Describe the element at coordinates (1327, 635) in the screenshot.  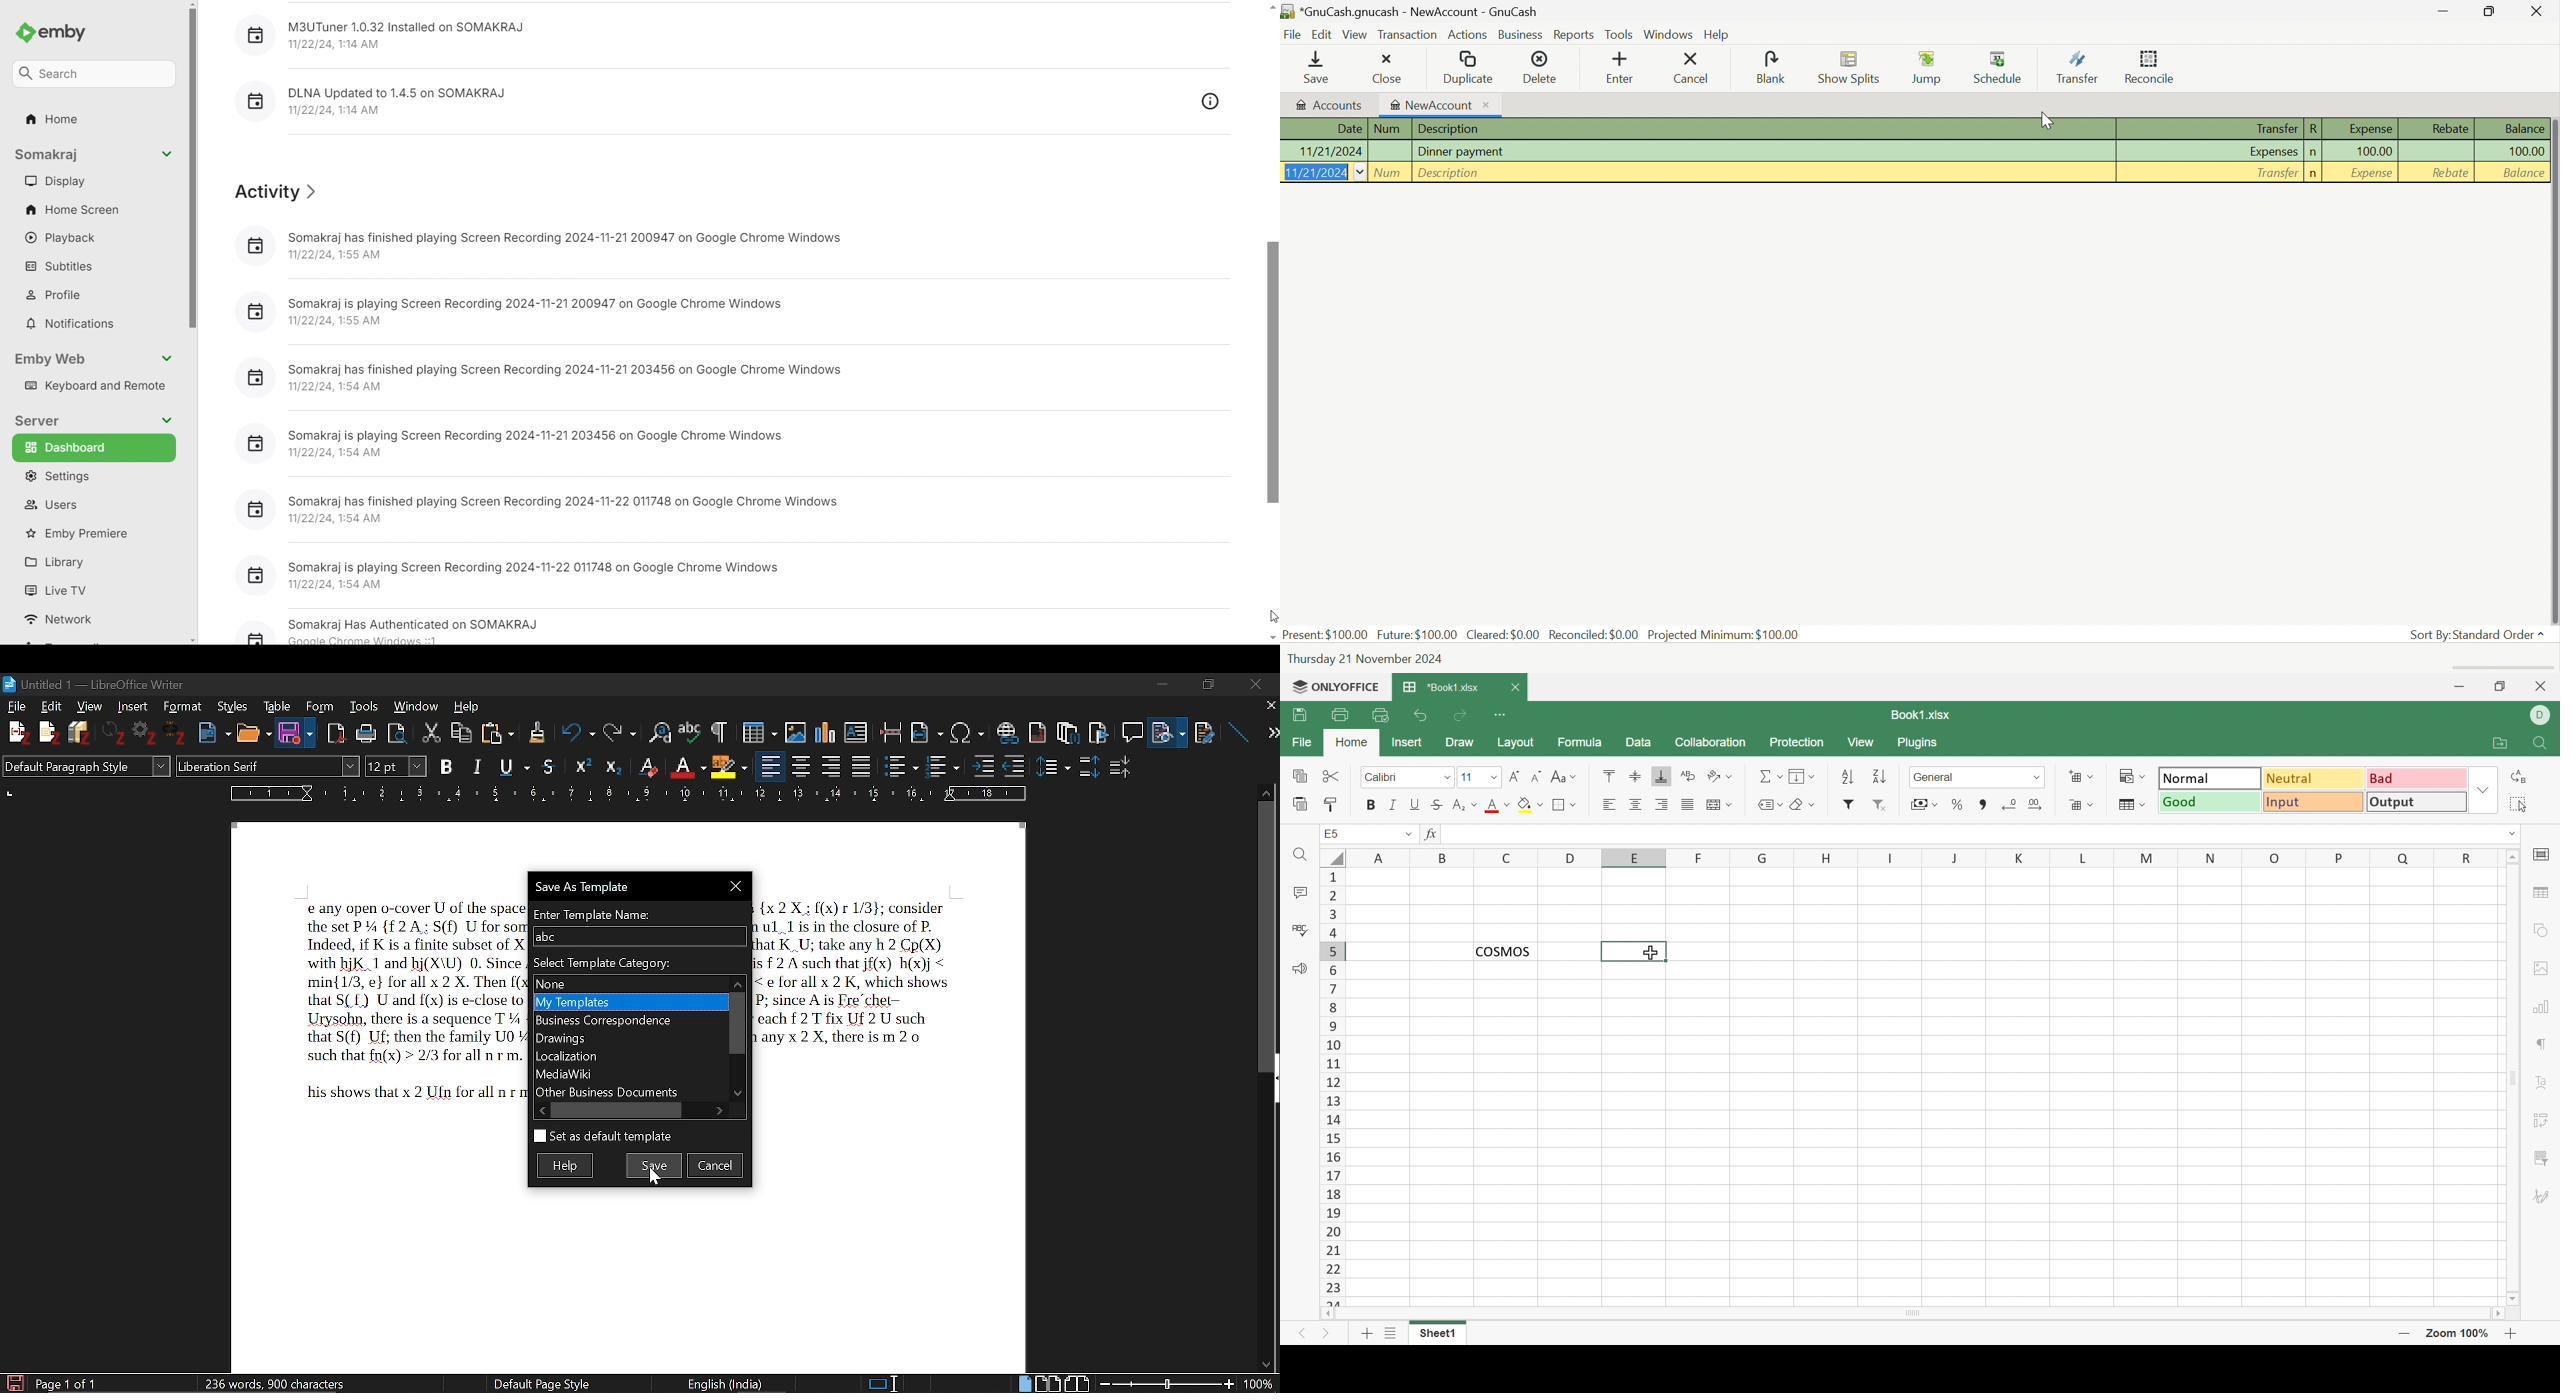
I see `Present: $100.00` at that location.